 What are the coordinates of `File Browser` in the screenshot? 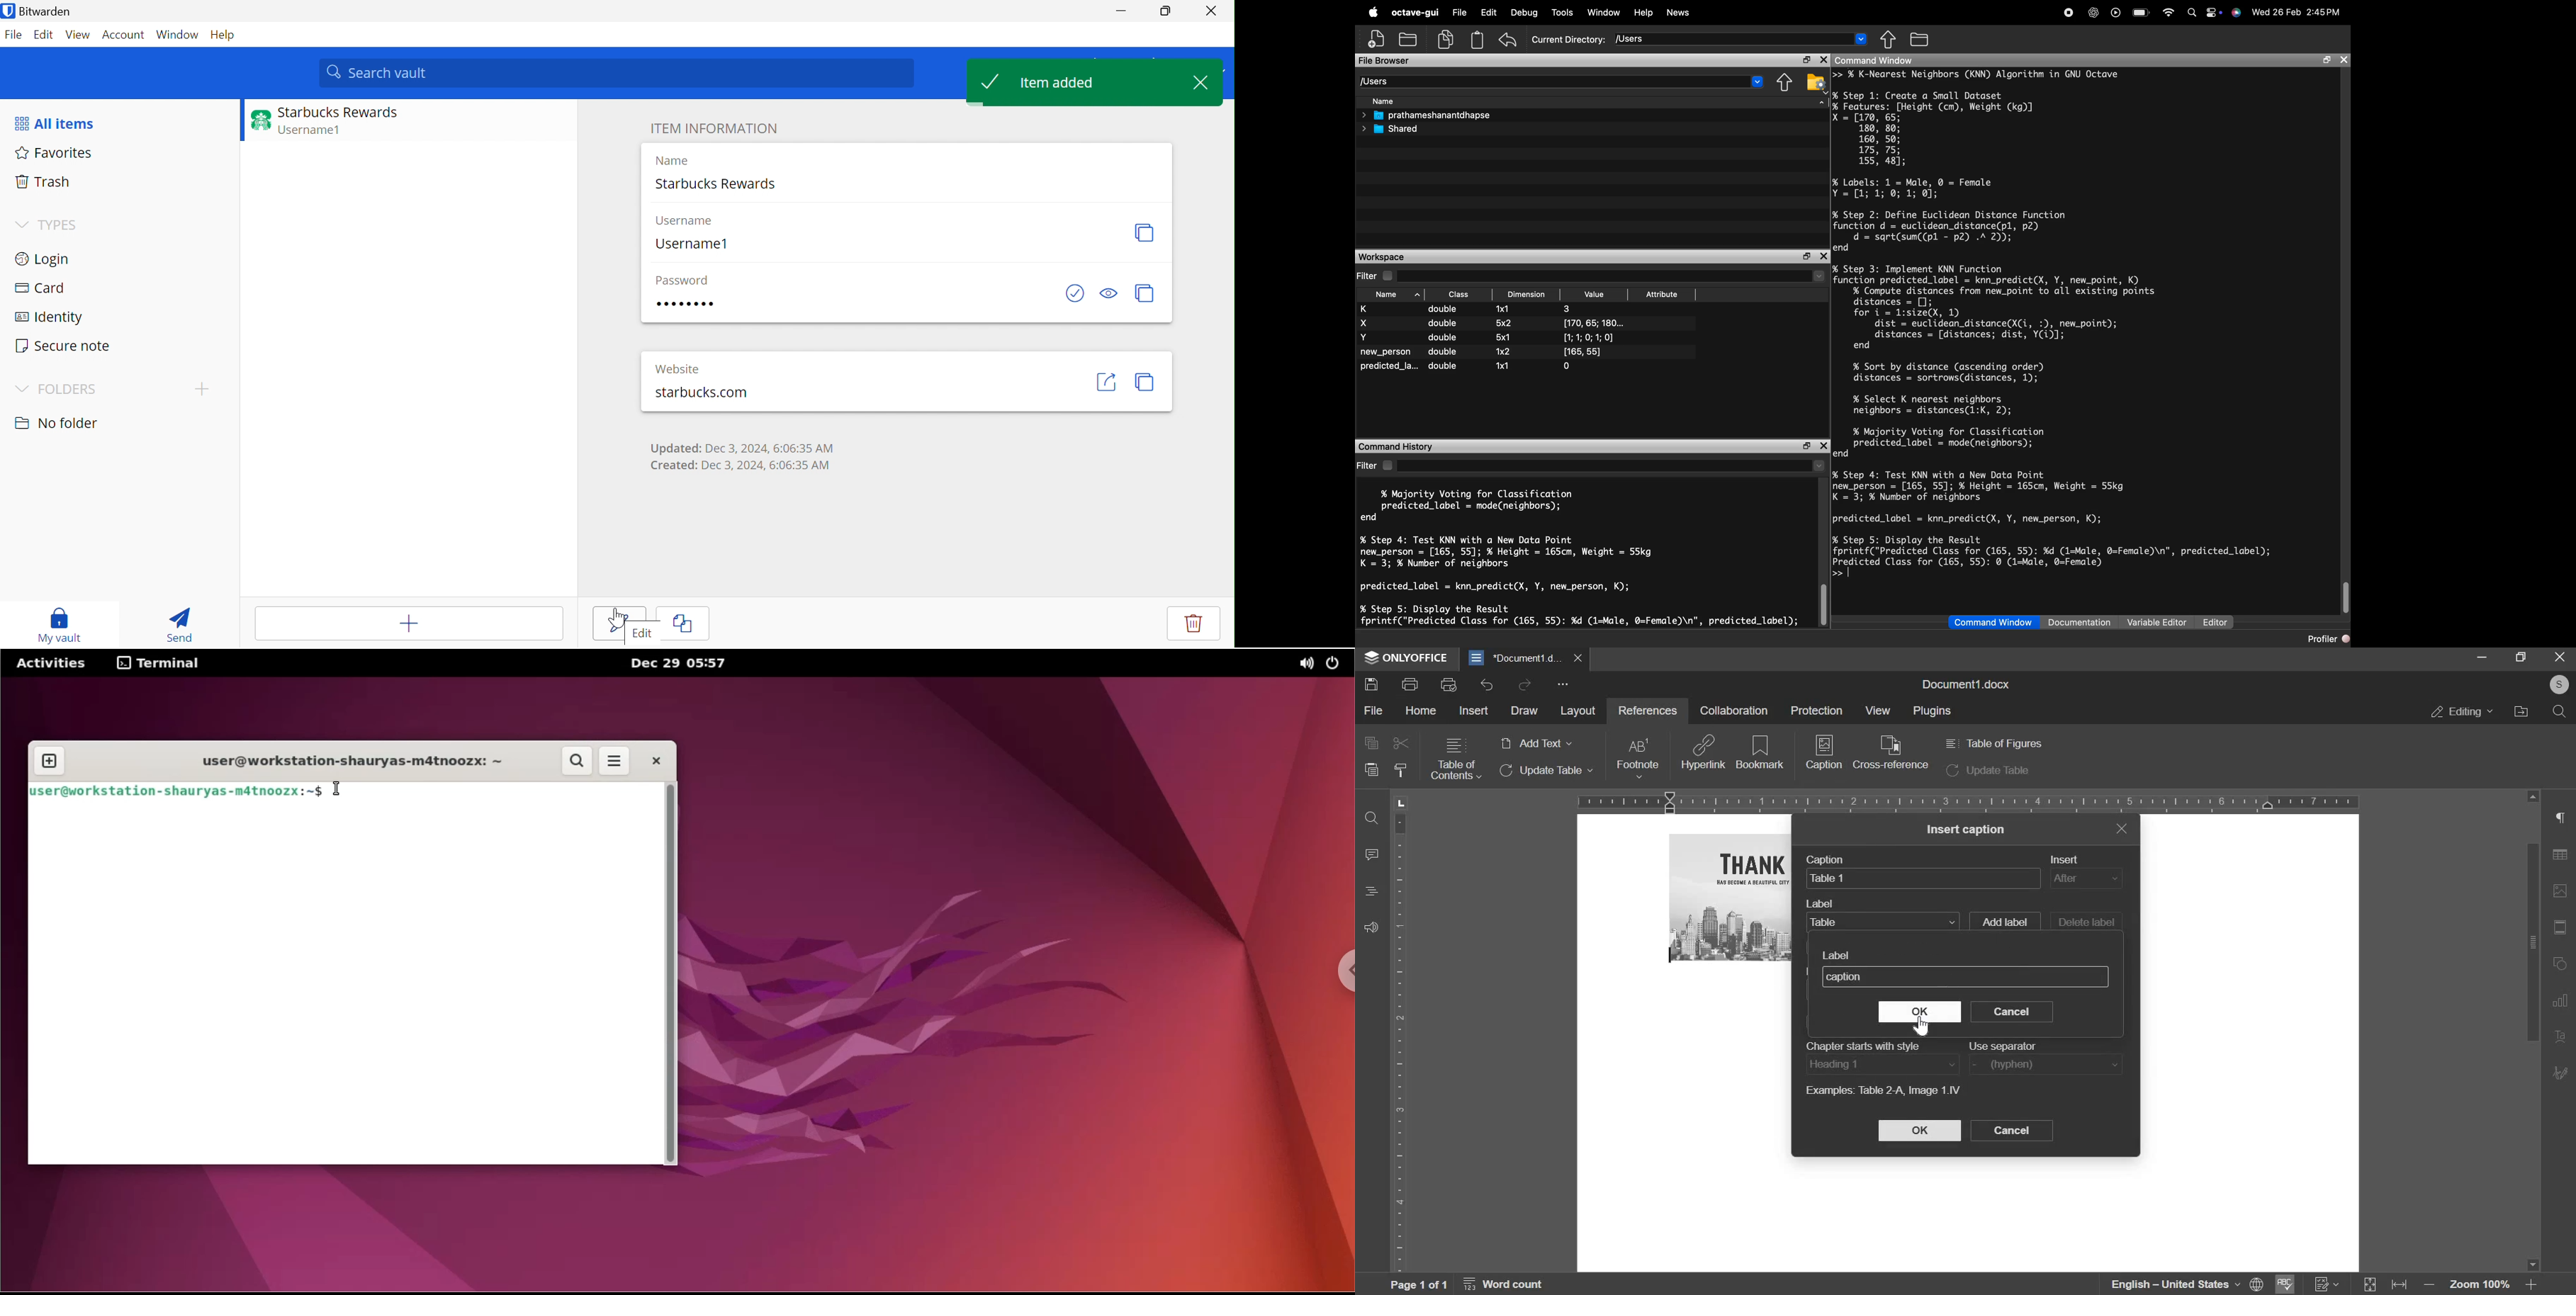 It's located at (1396, 59).